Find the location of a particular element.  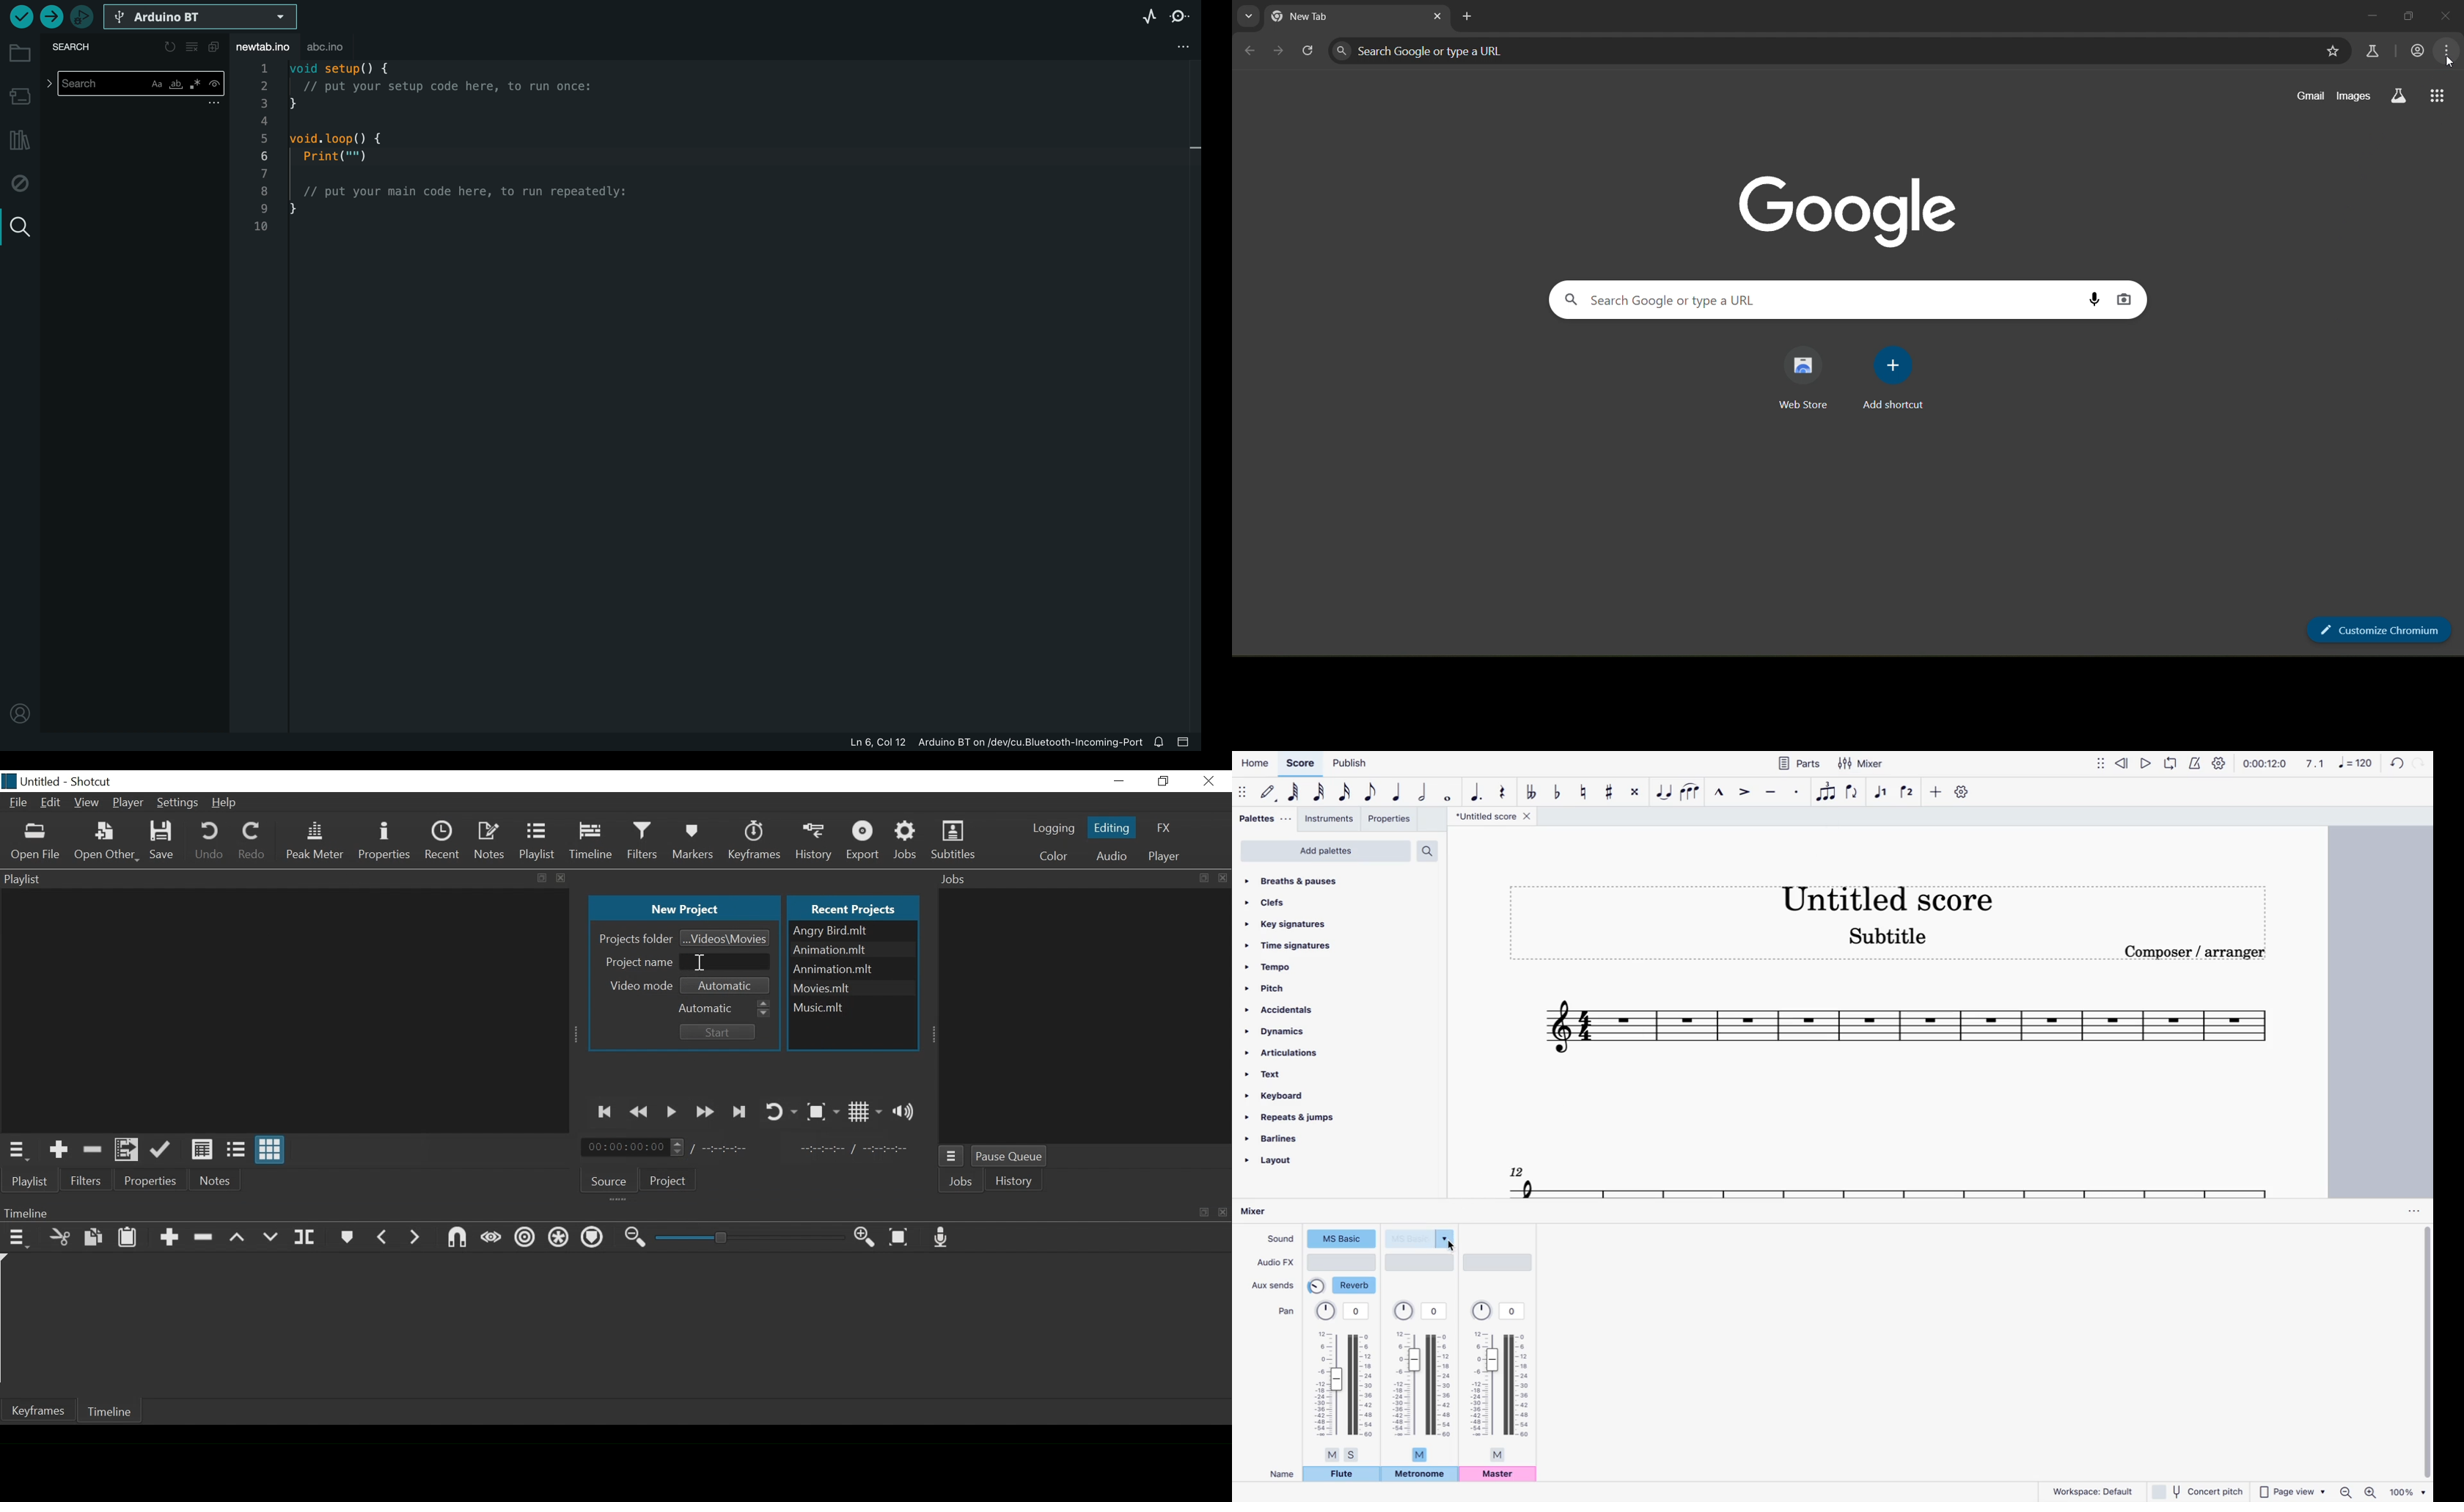

tenuto is located at coordinates (1769, 792).